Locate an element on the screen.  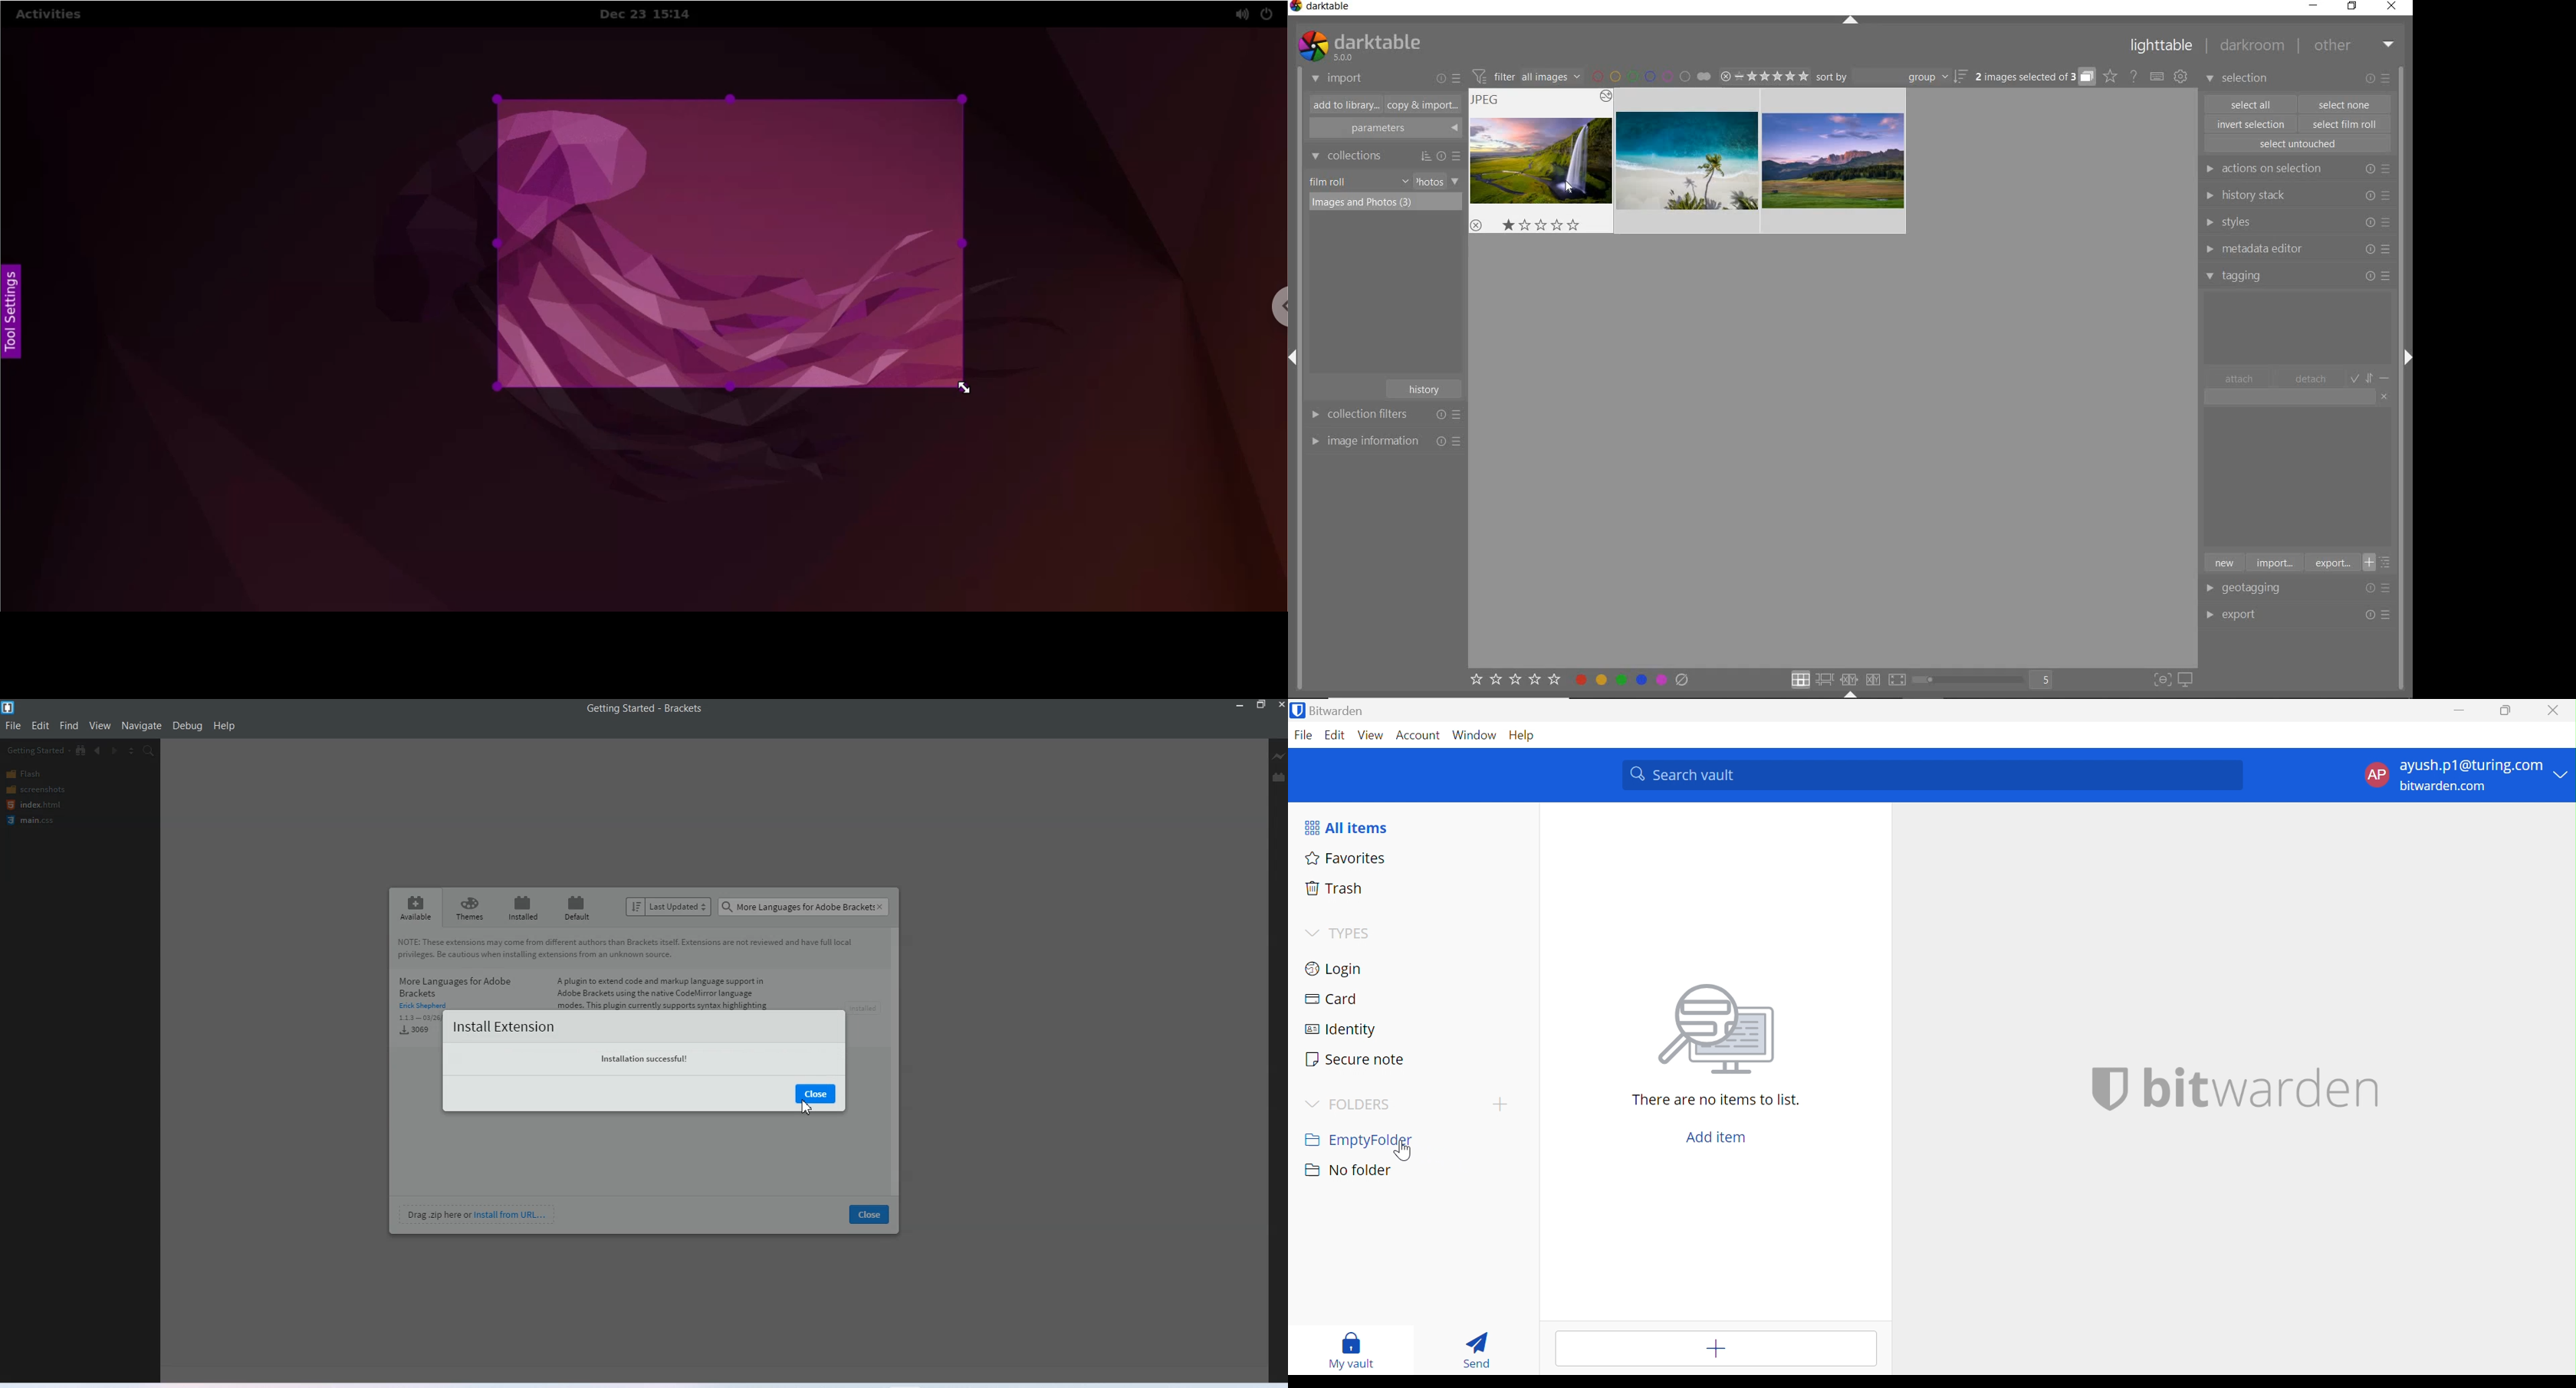
import is located at coordinates (1338, 79).